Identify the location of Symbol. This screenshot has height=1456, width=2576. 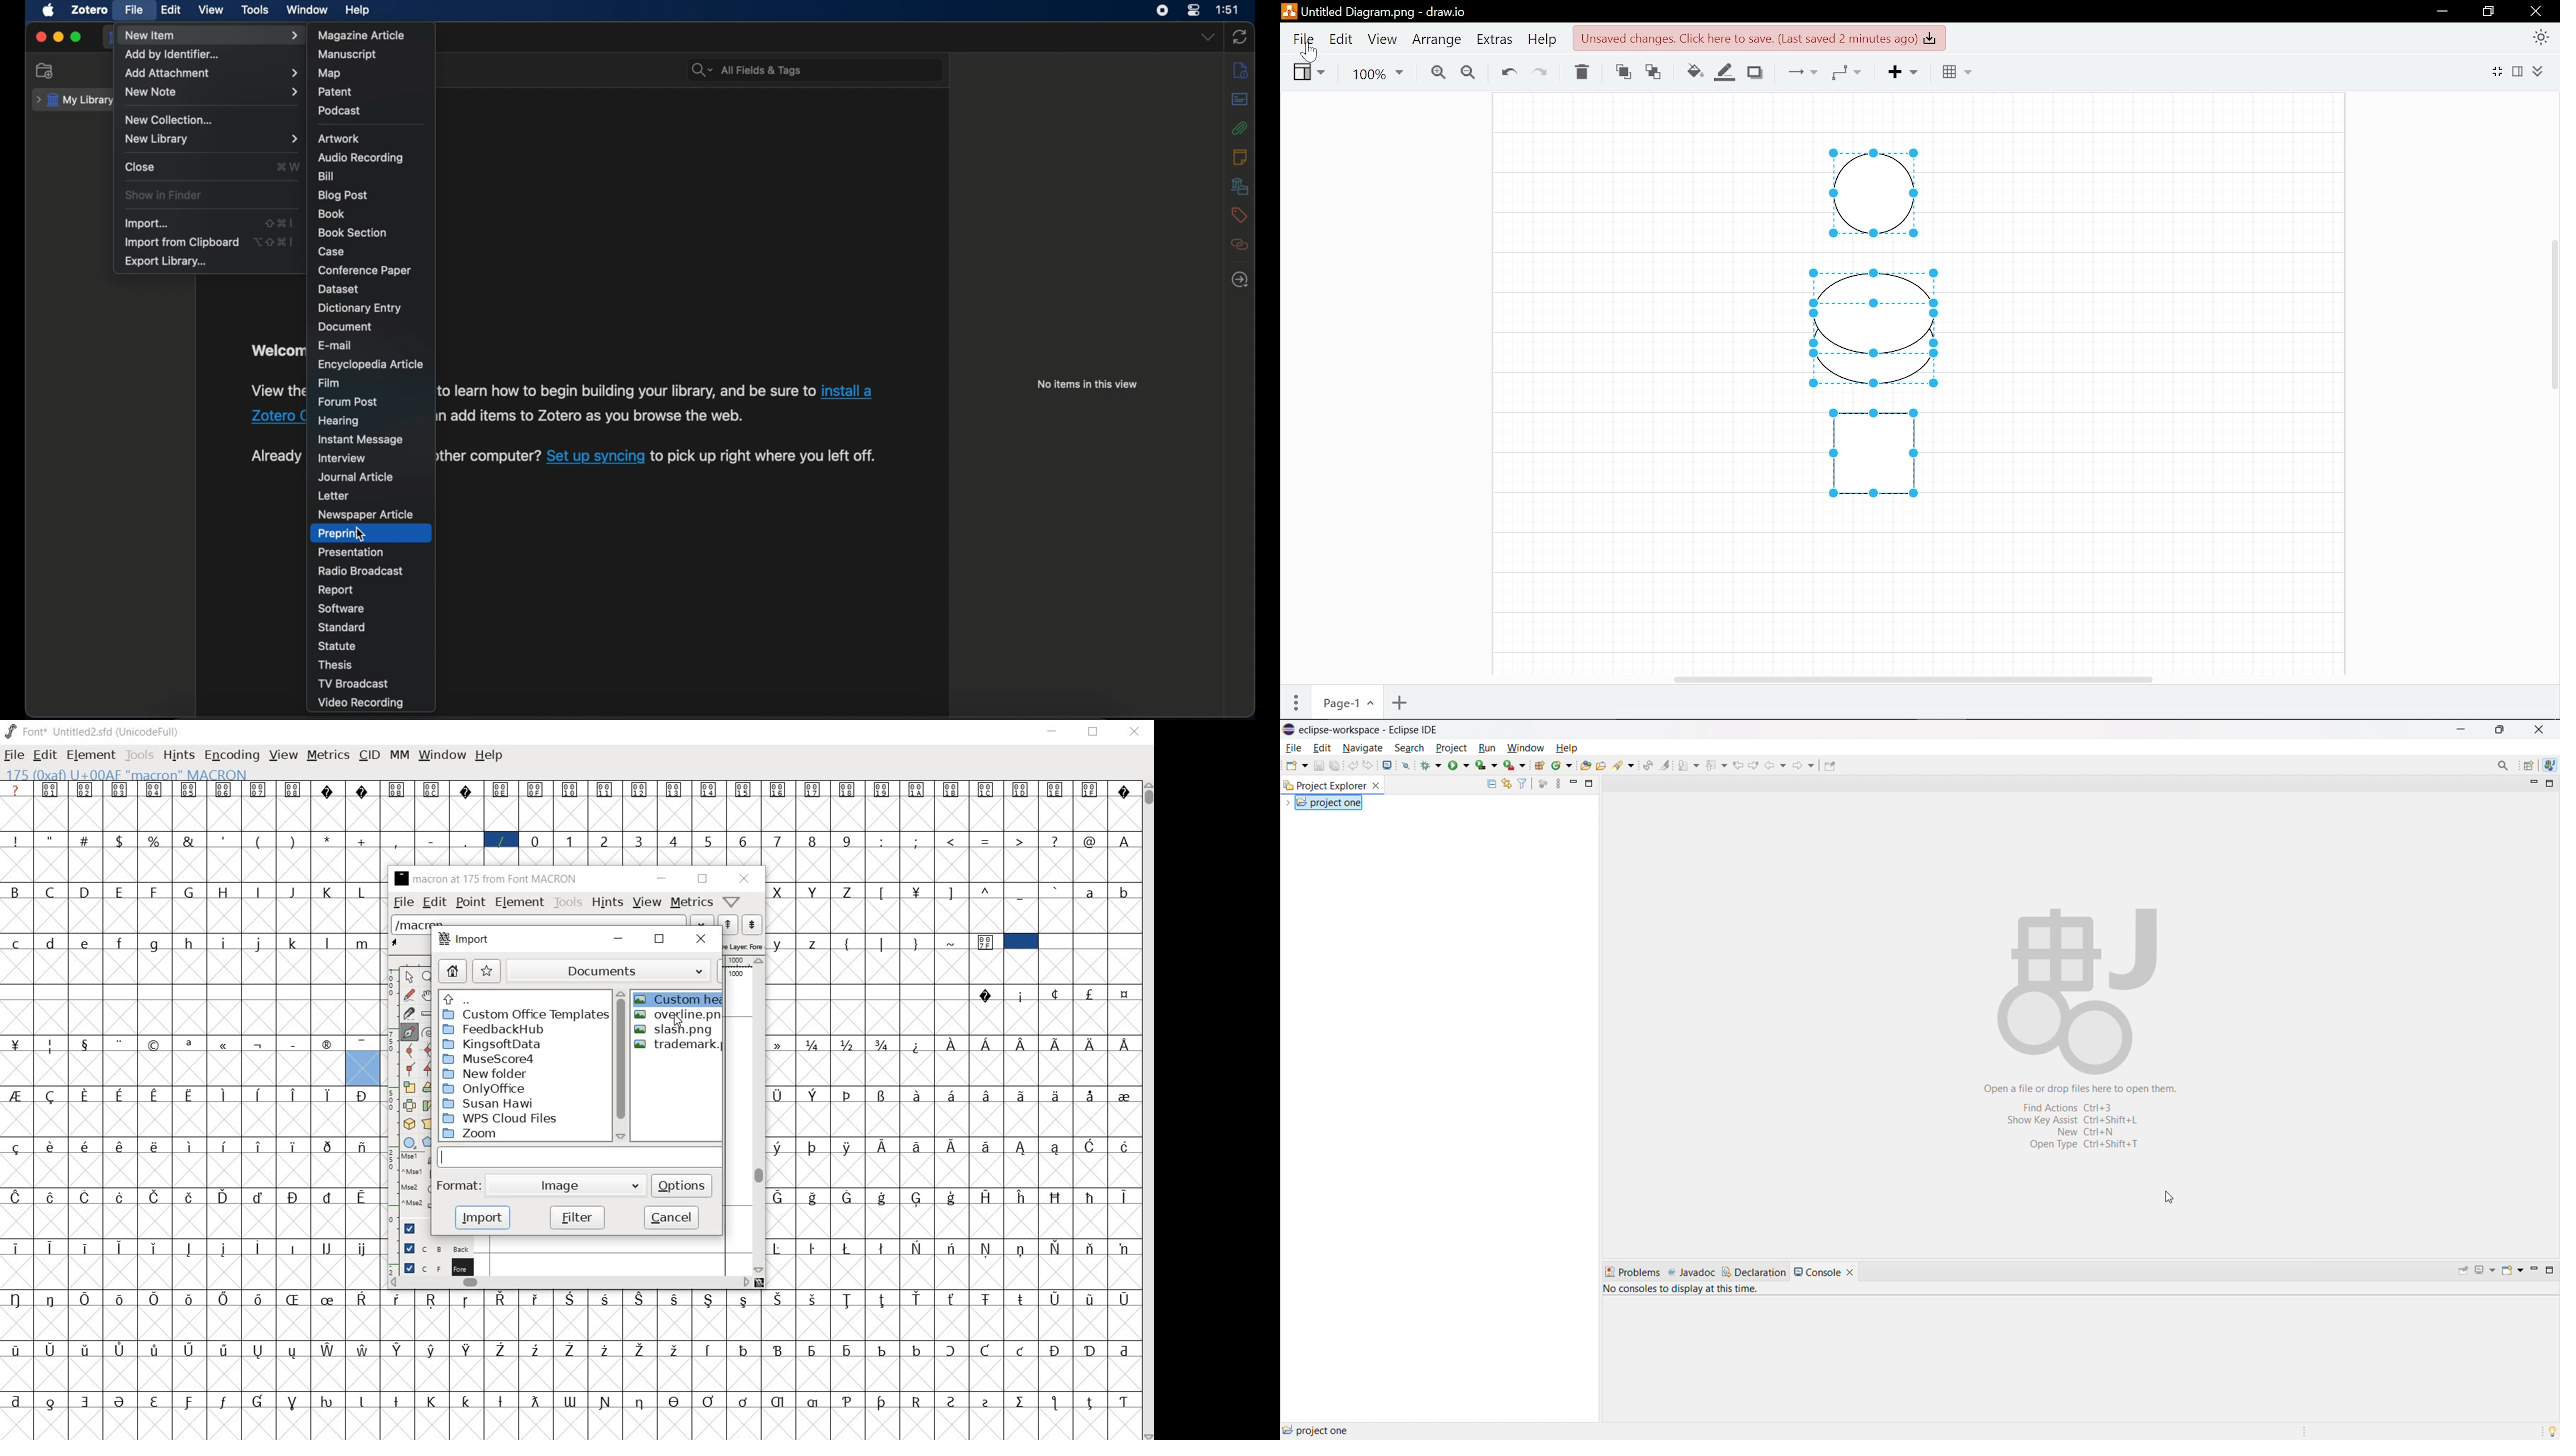
(1123, 1145).